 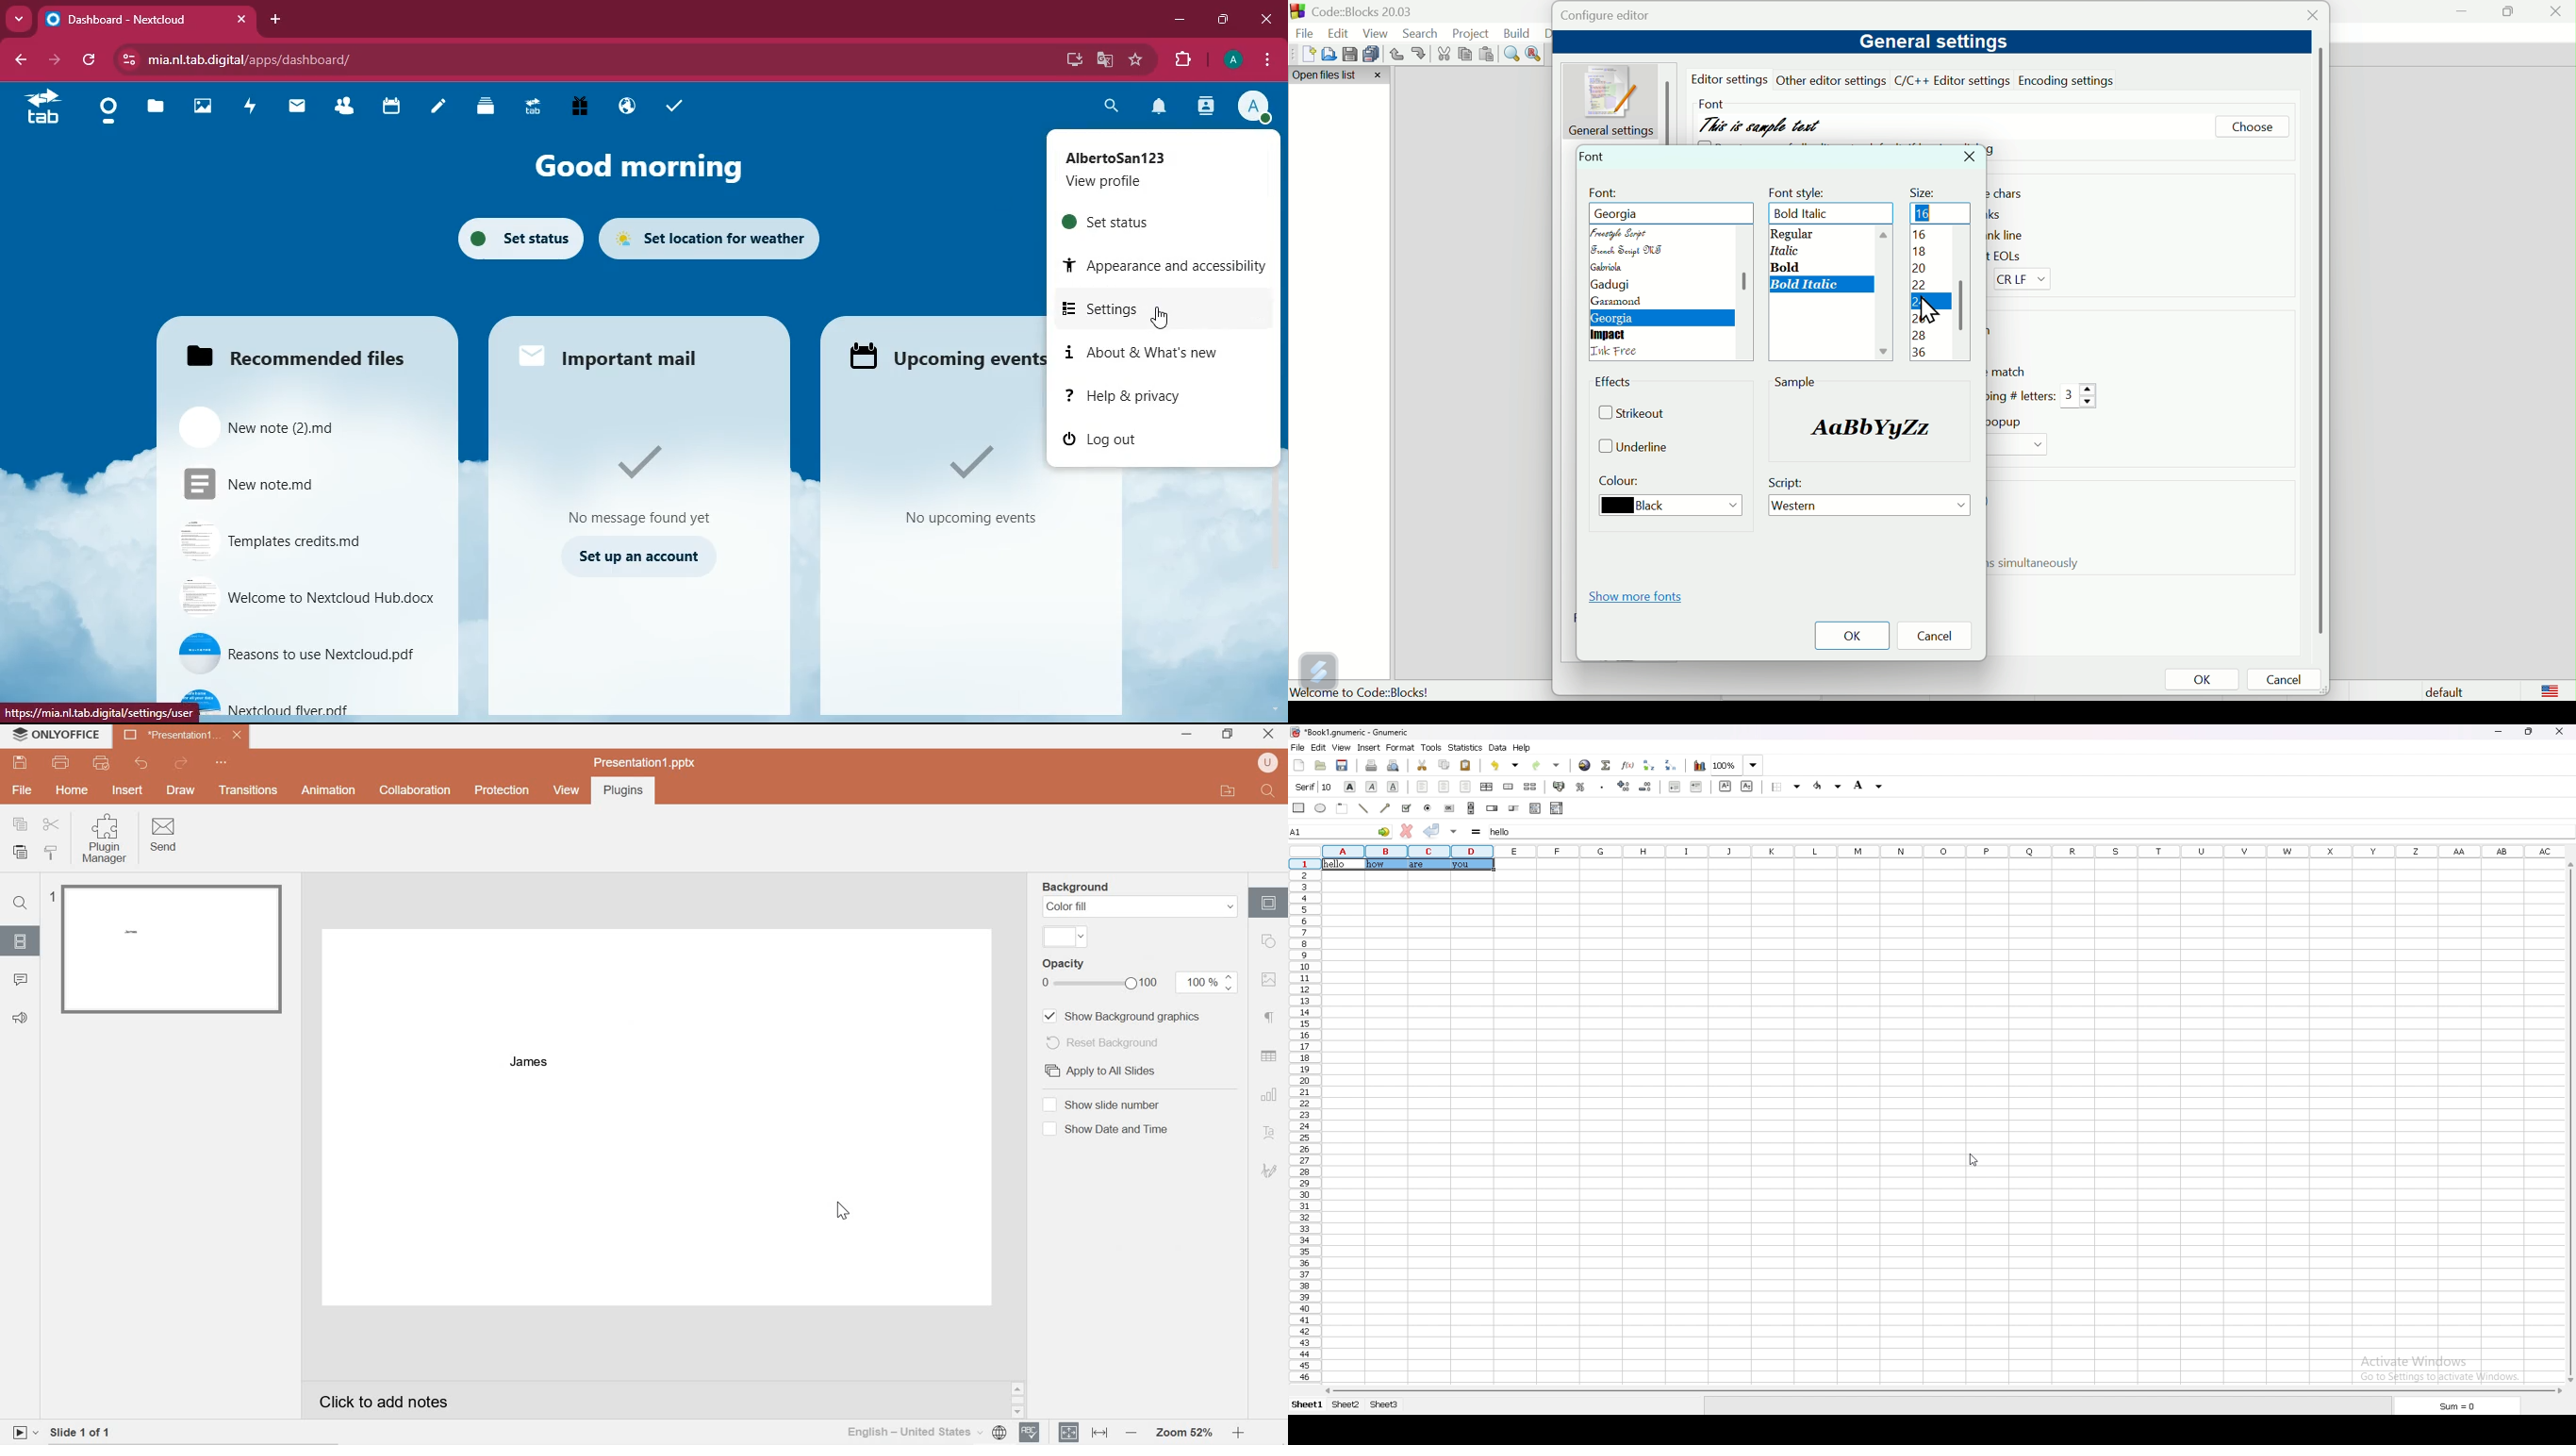 I want to click on table, so click(x=1269, y=1056).